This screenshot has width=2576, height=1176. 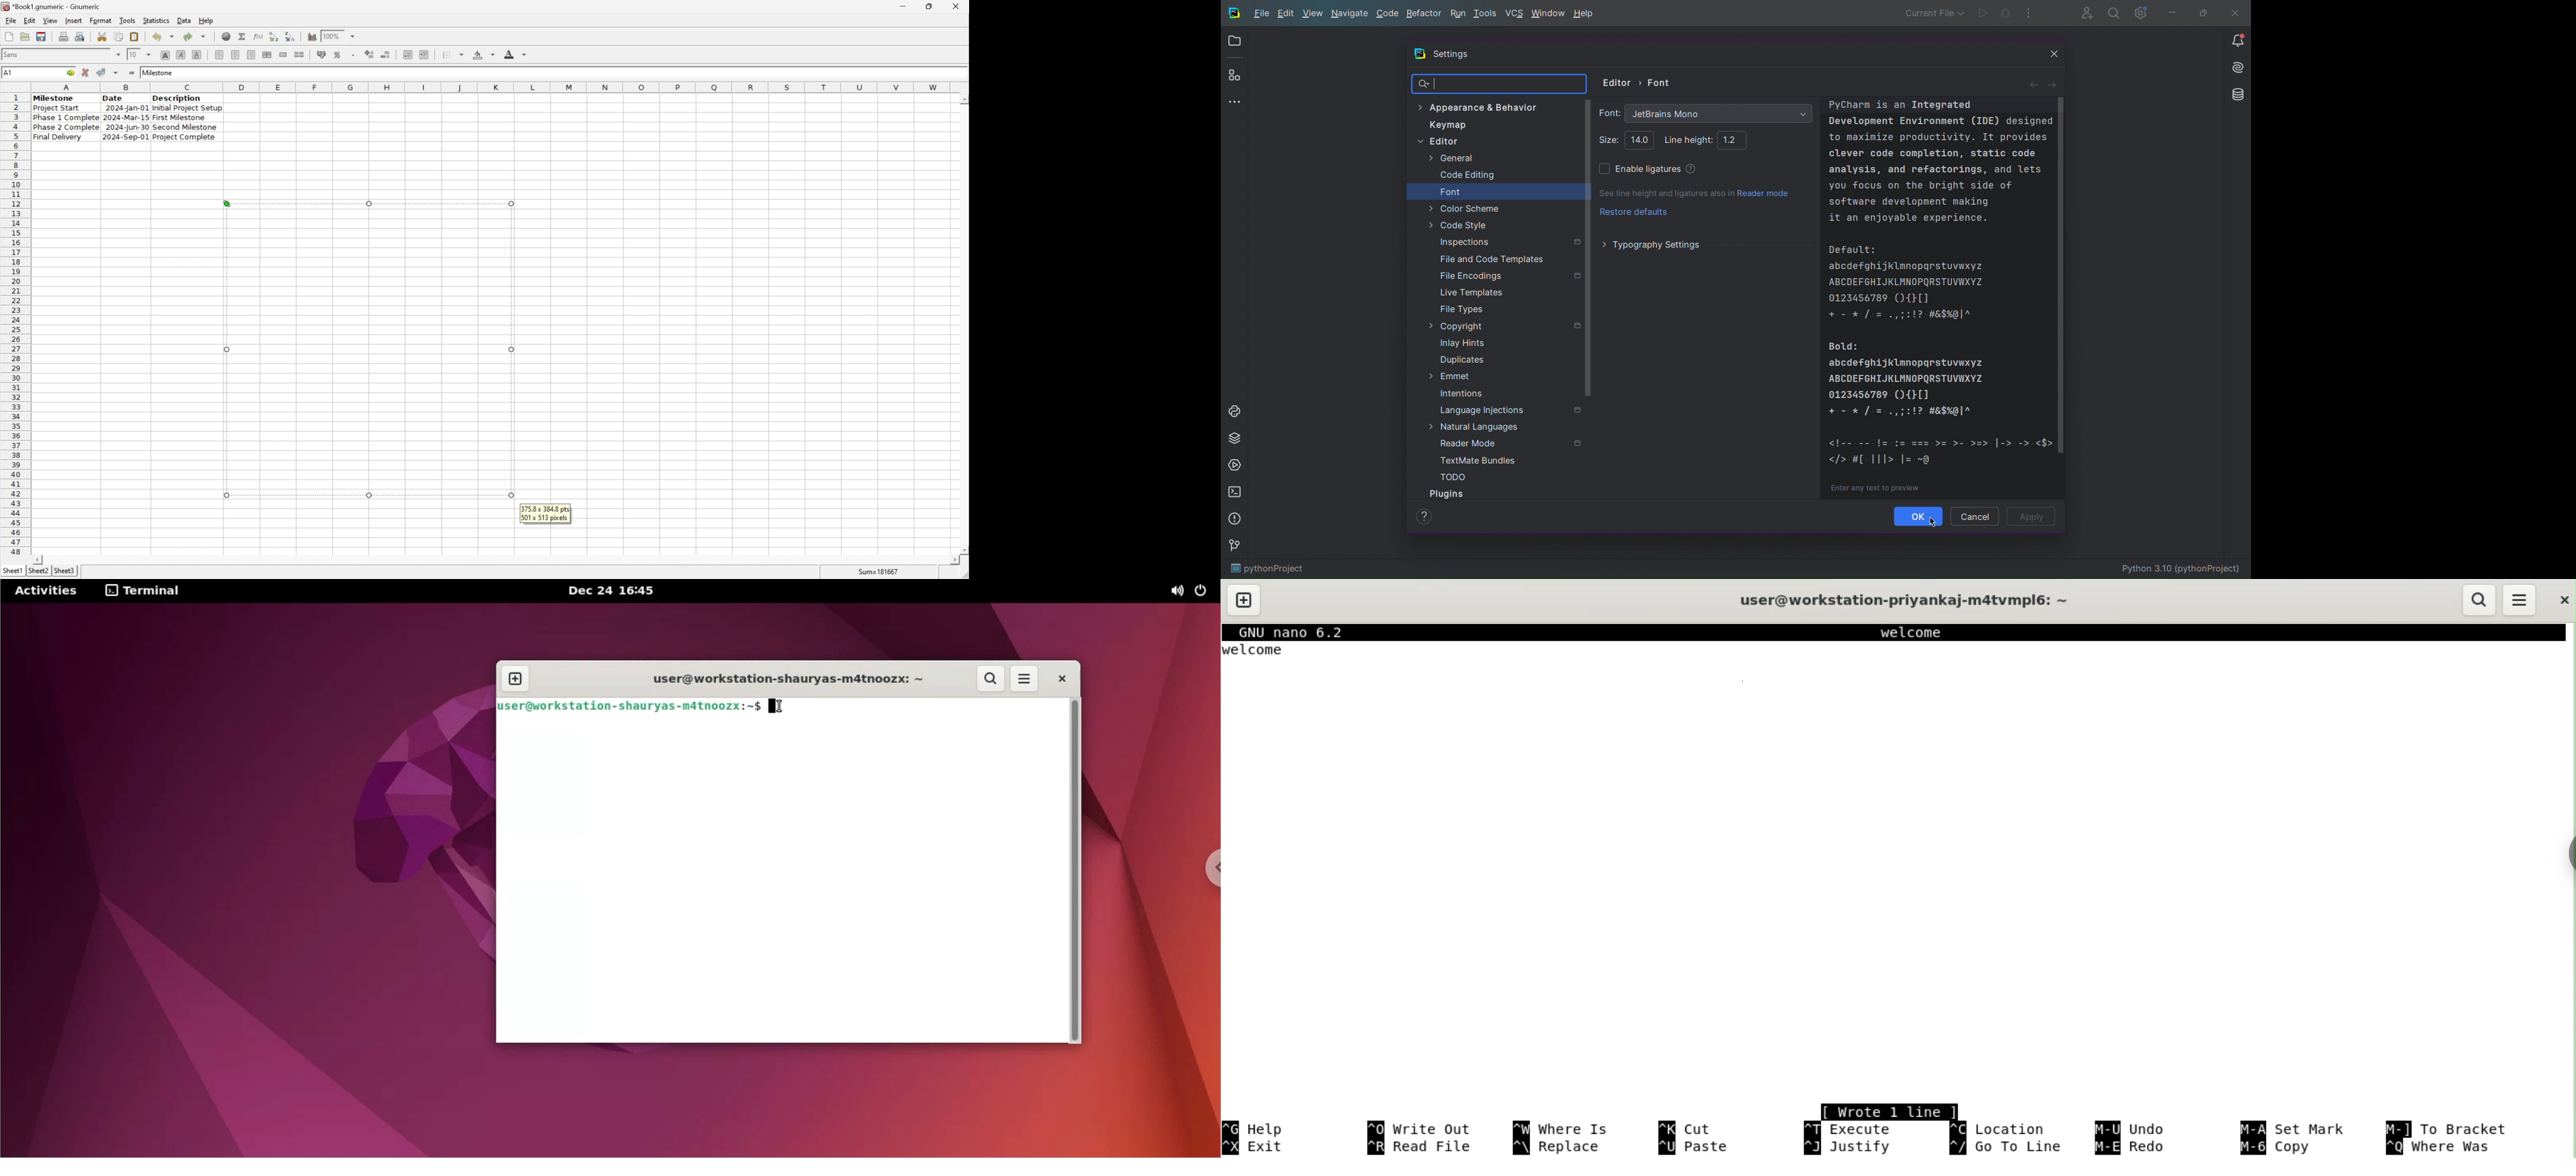 I want to click on drop down, so click(x=150, y=54).